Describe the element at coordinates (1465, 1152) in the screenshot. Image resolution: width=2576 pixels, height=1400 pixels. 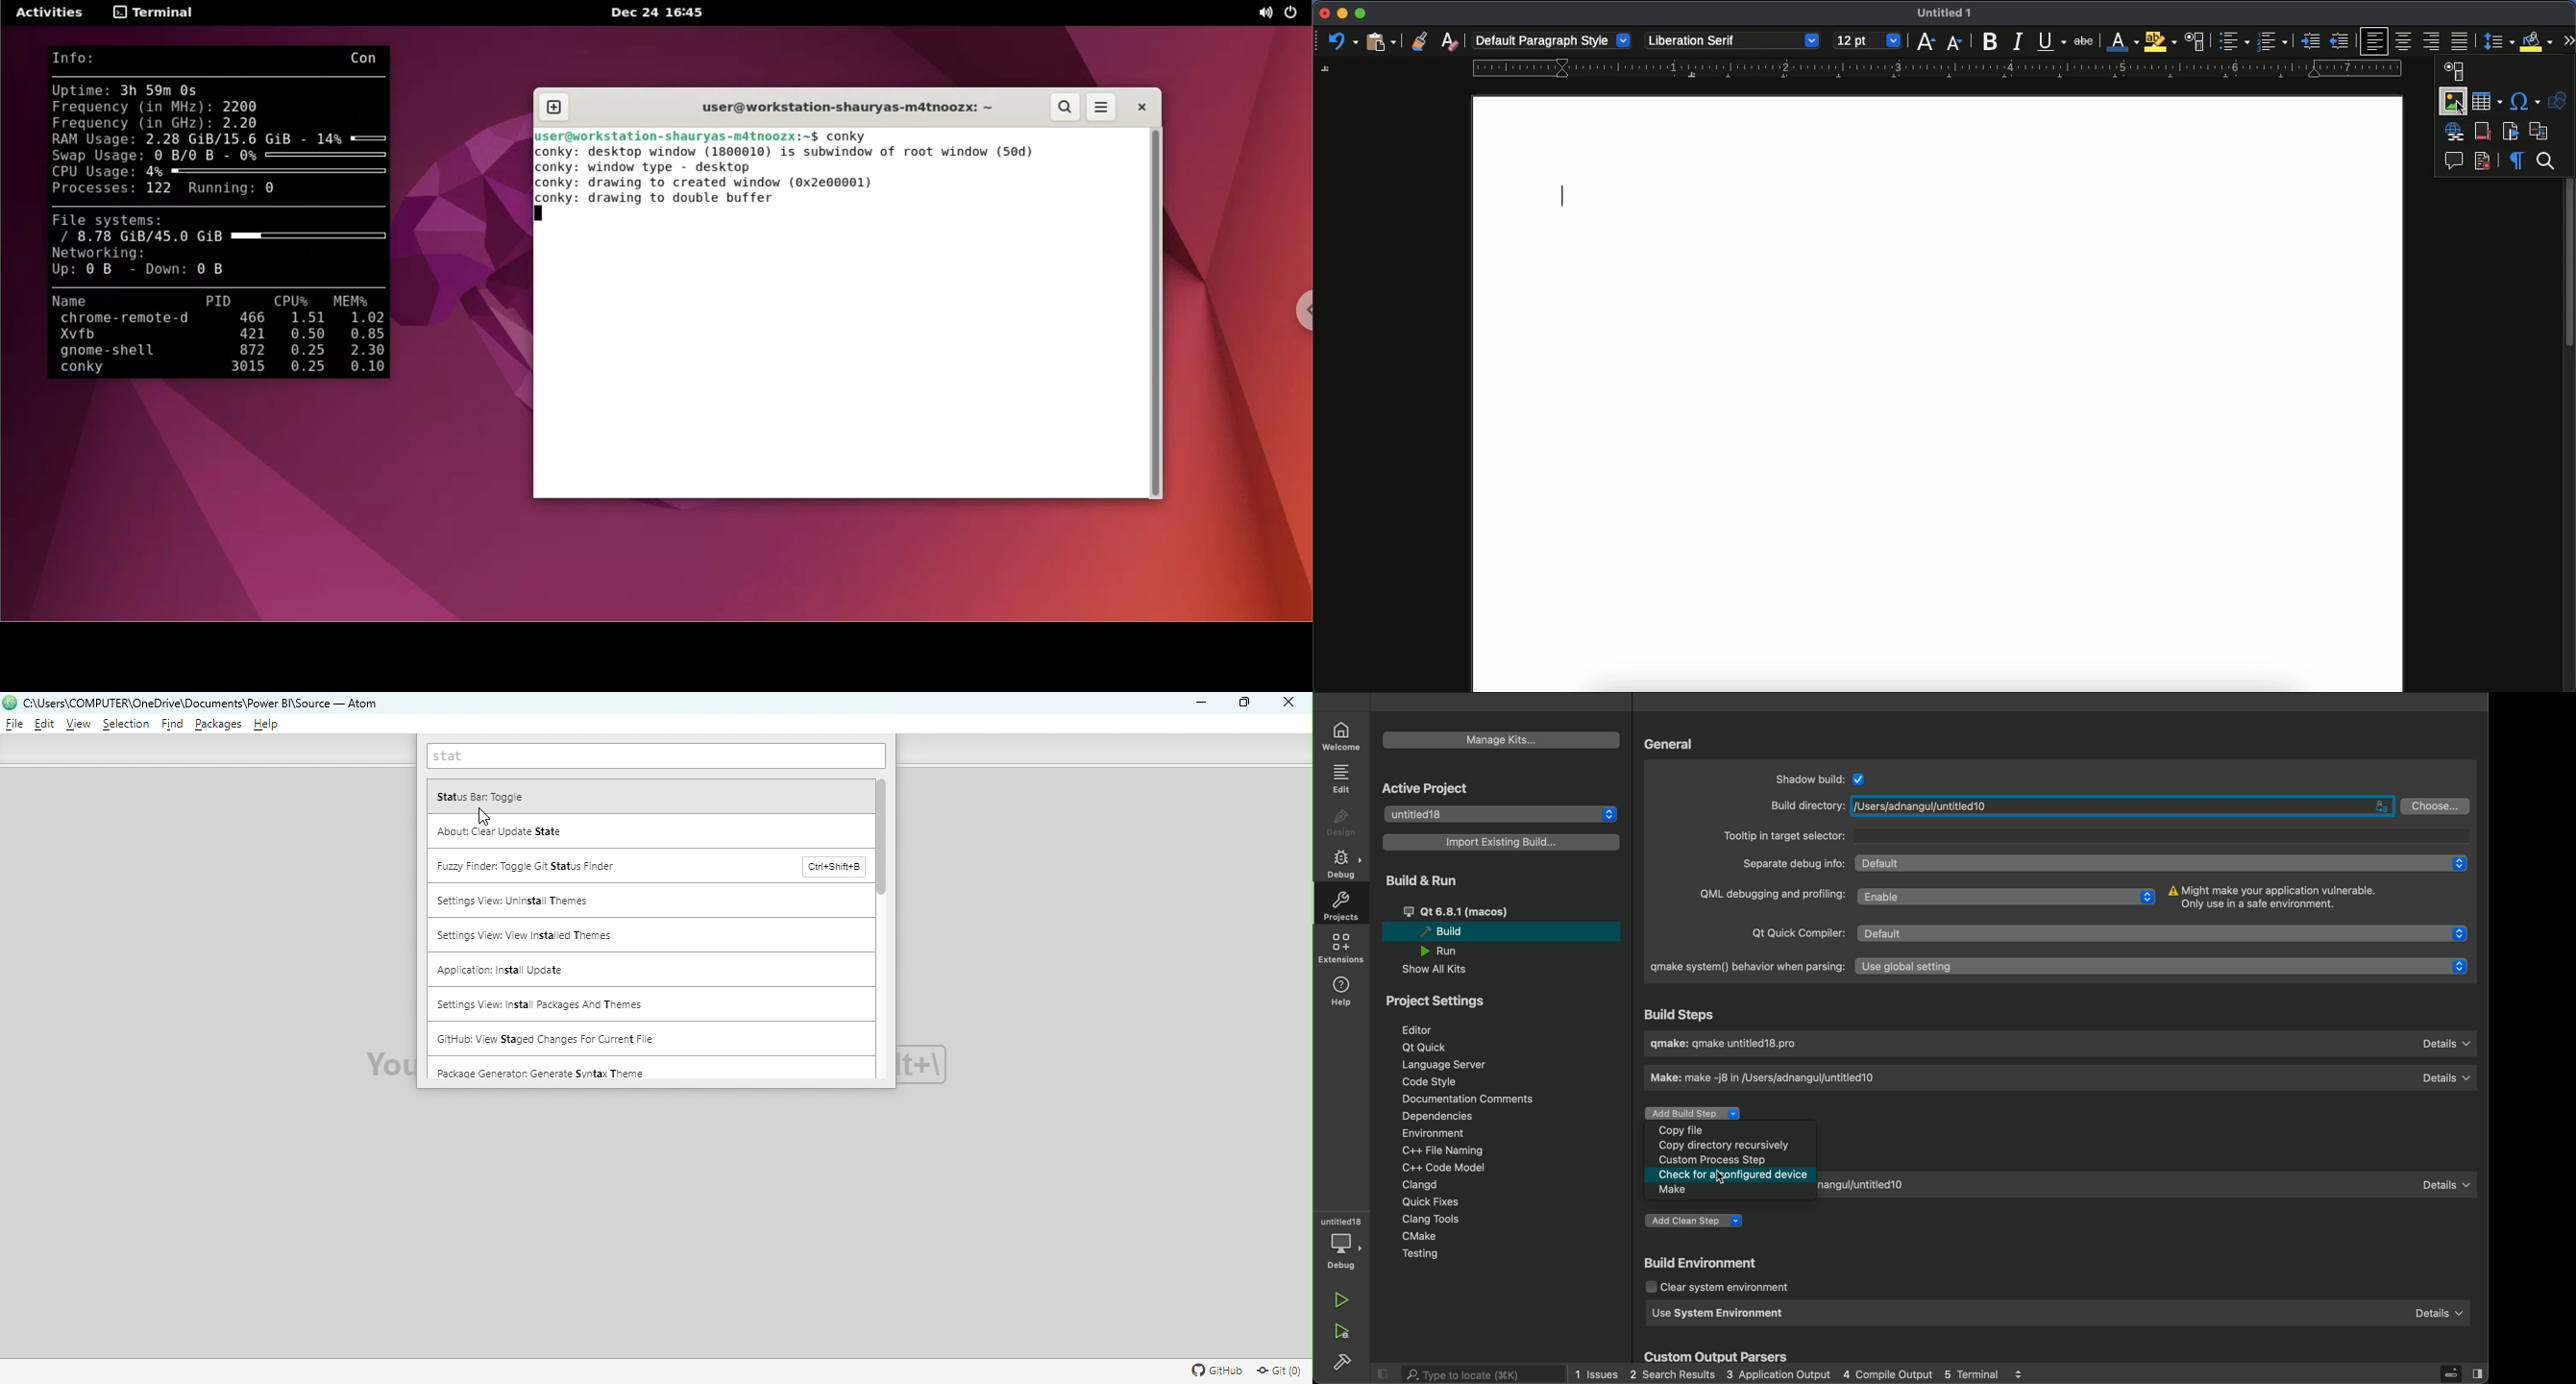
I see `C++ file naming` at that location.